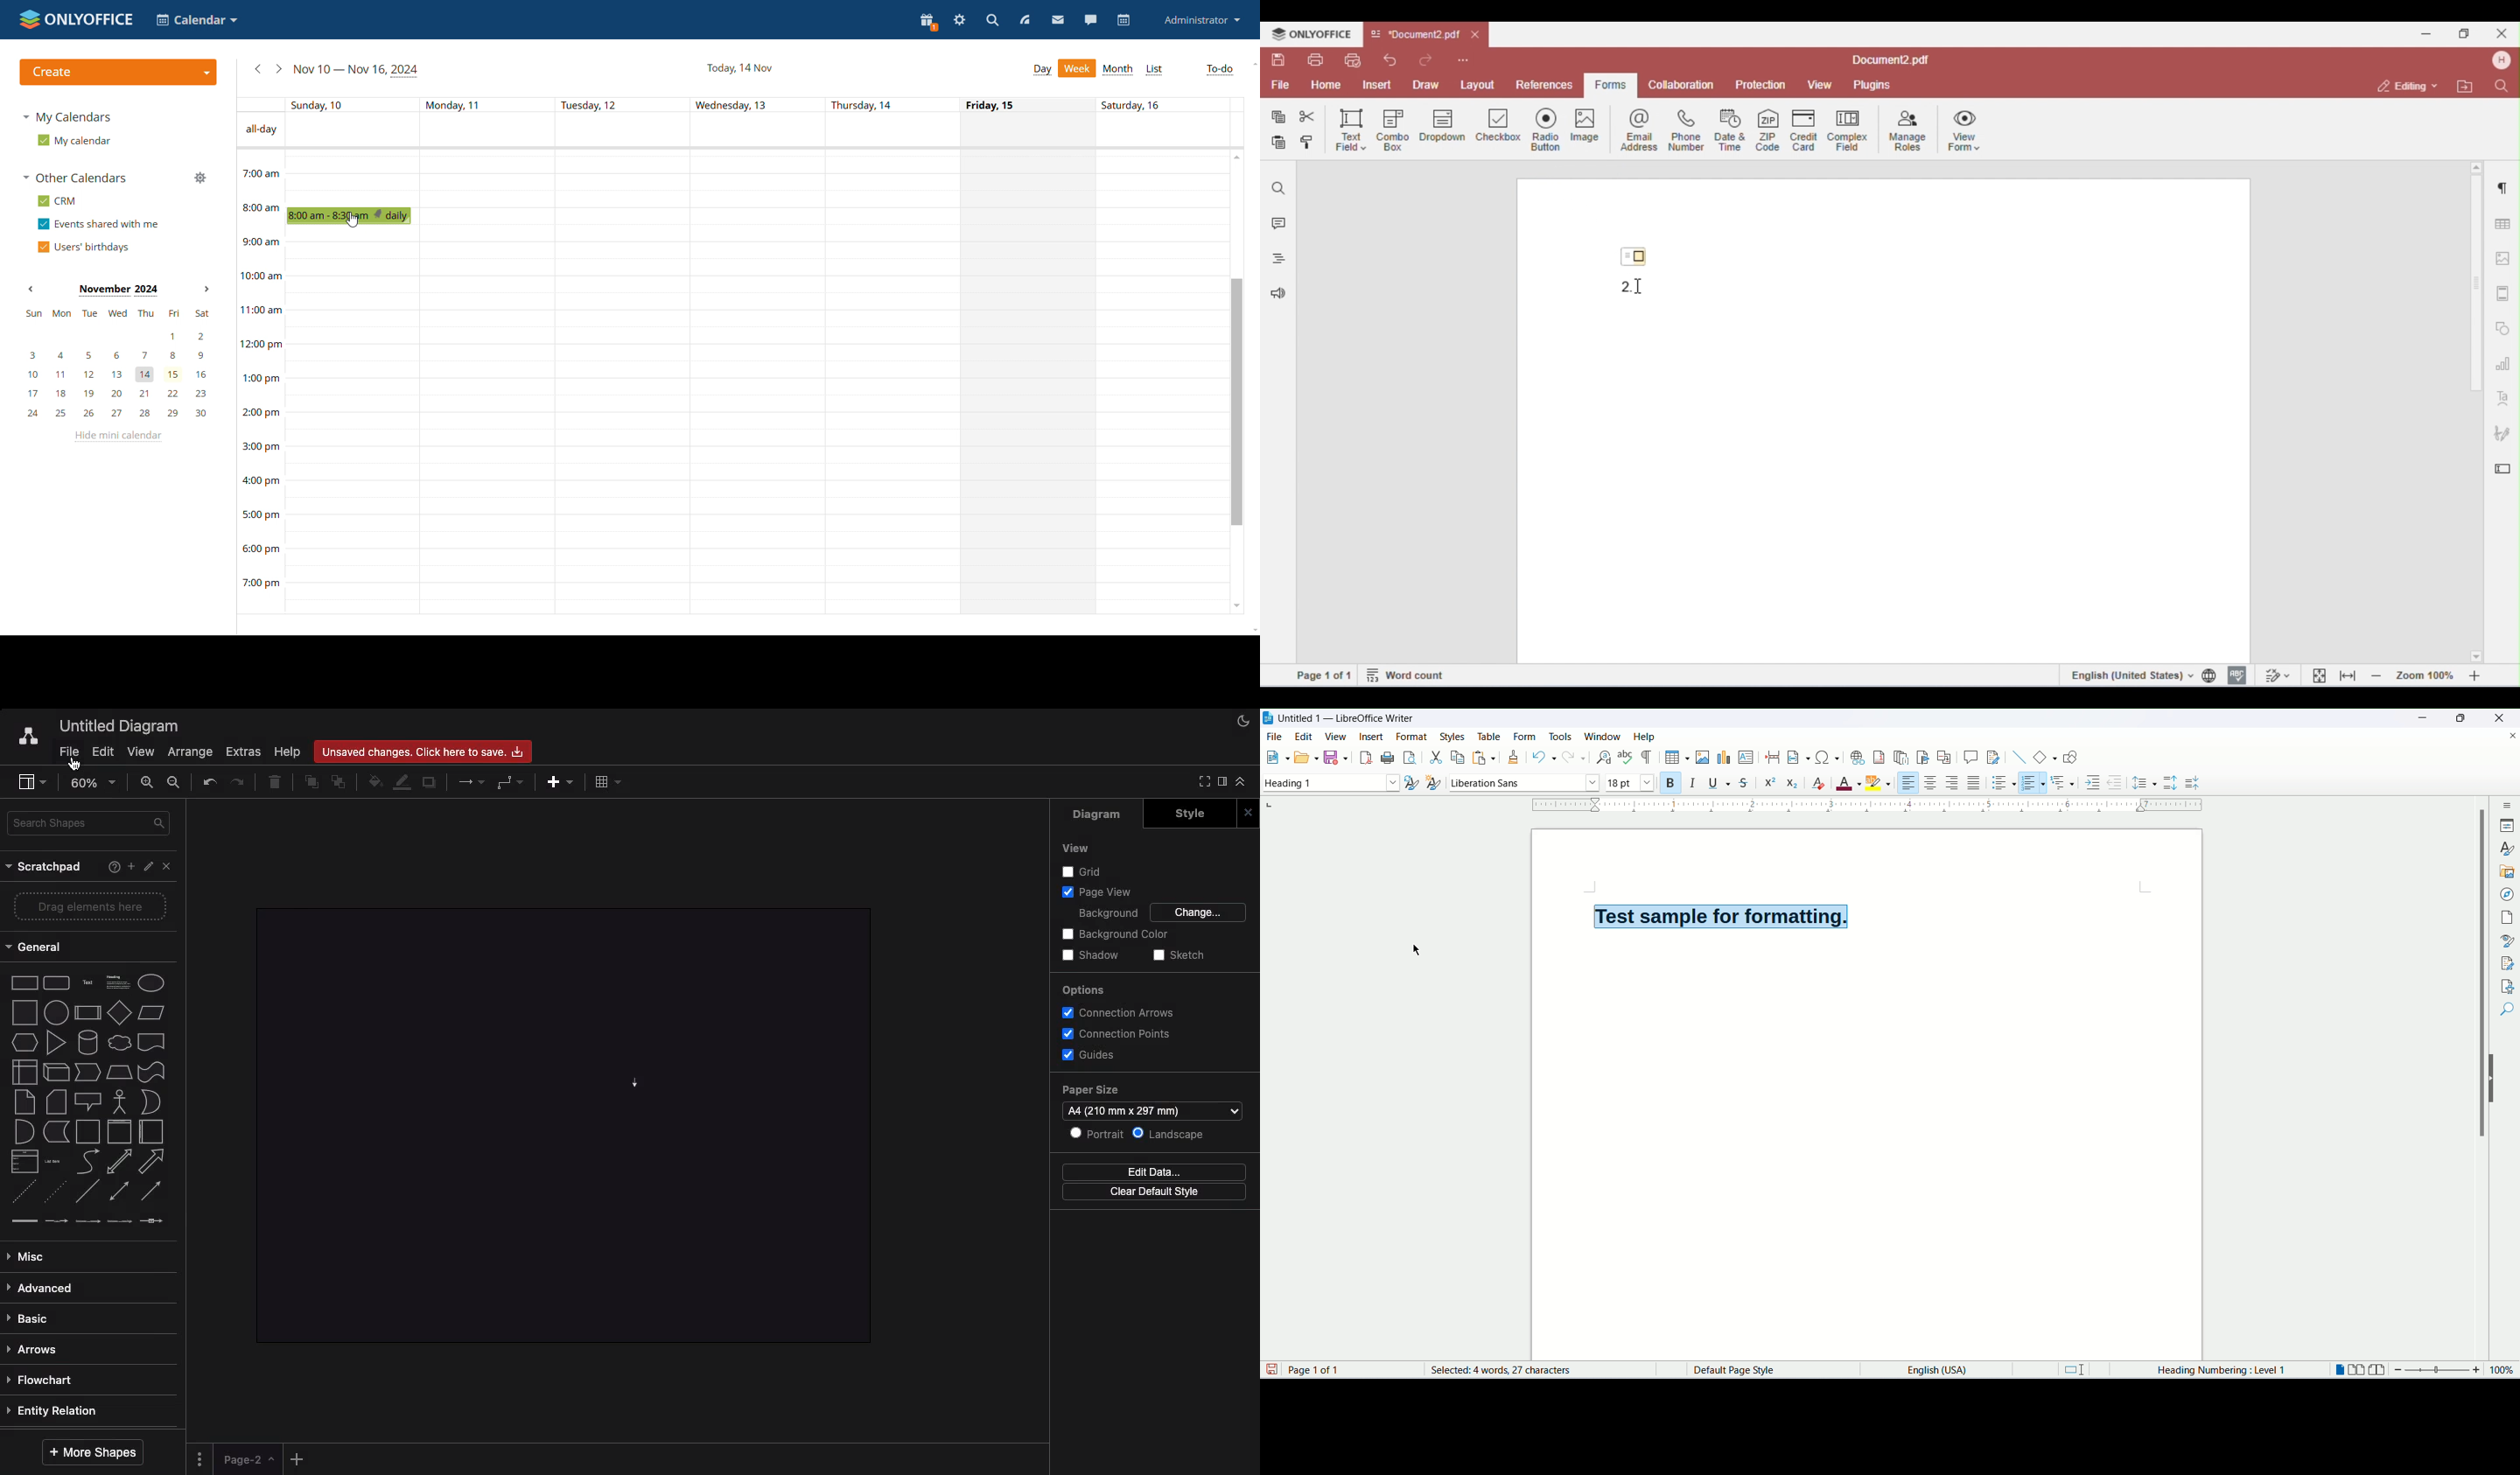 This screenshot has width=2520, height=1484. What do you see at coordinates (1746, 1371) in the screenshot?
I see `default page style` at bounding box center [1746, 1371].